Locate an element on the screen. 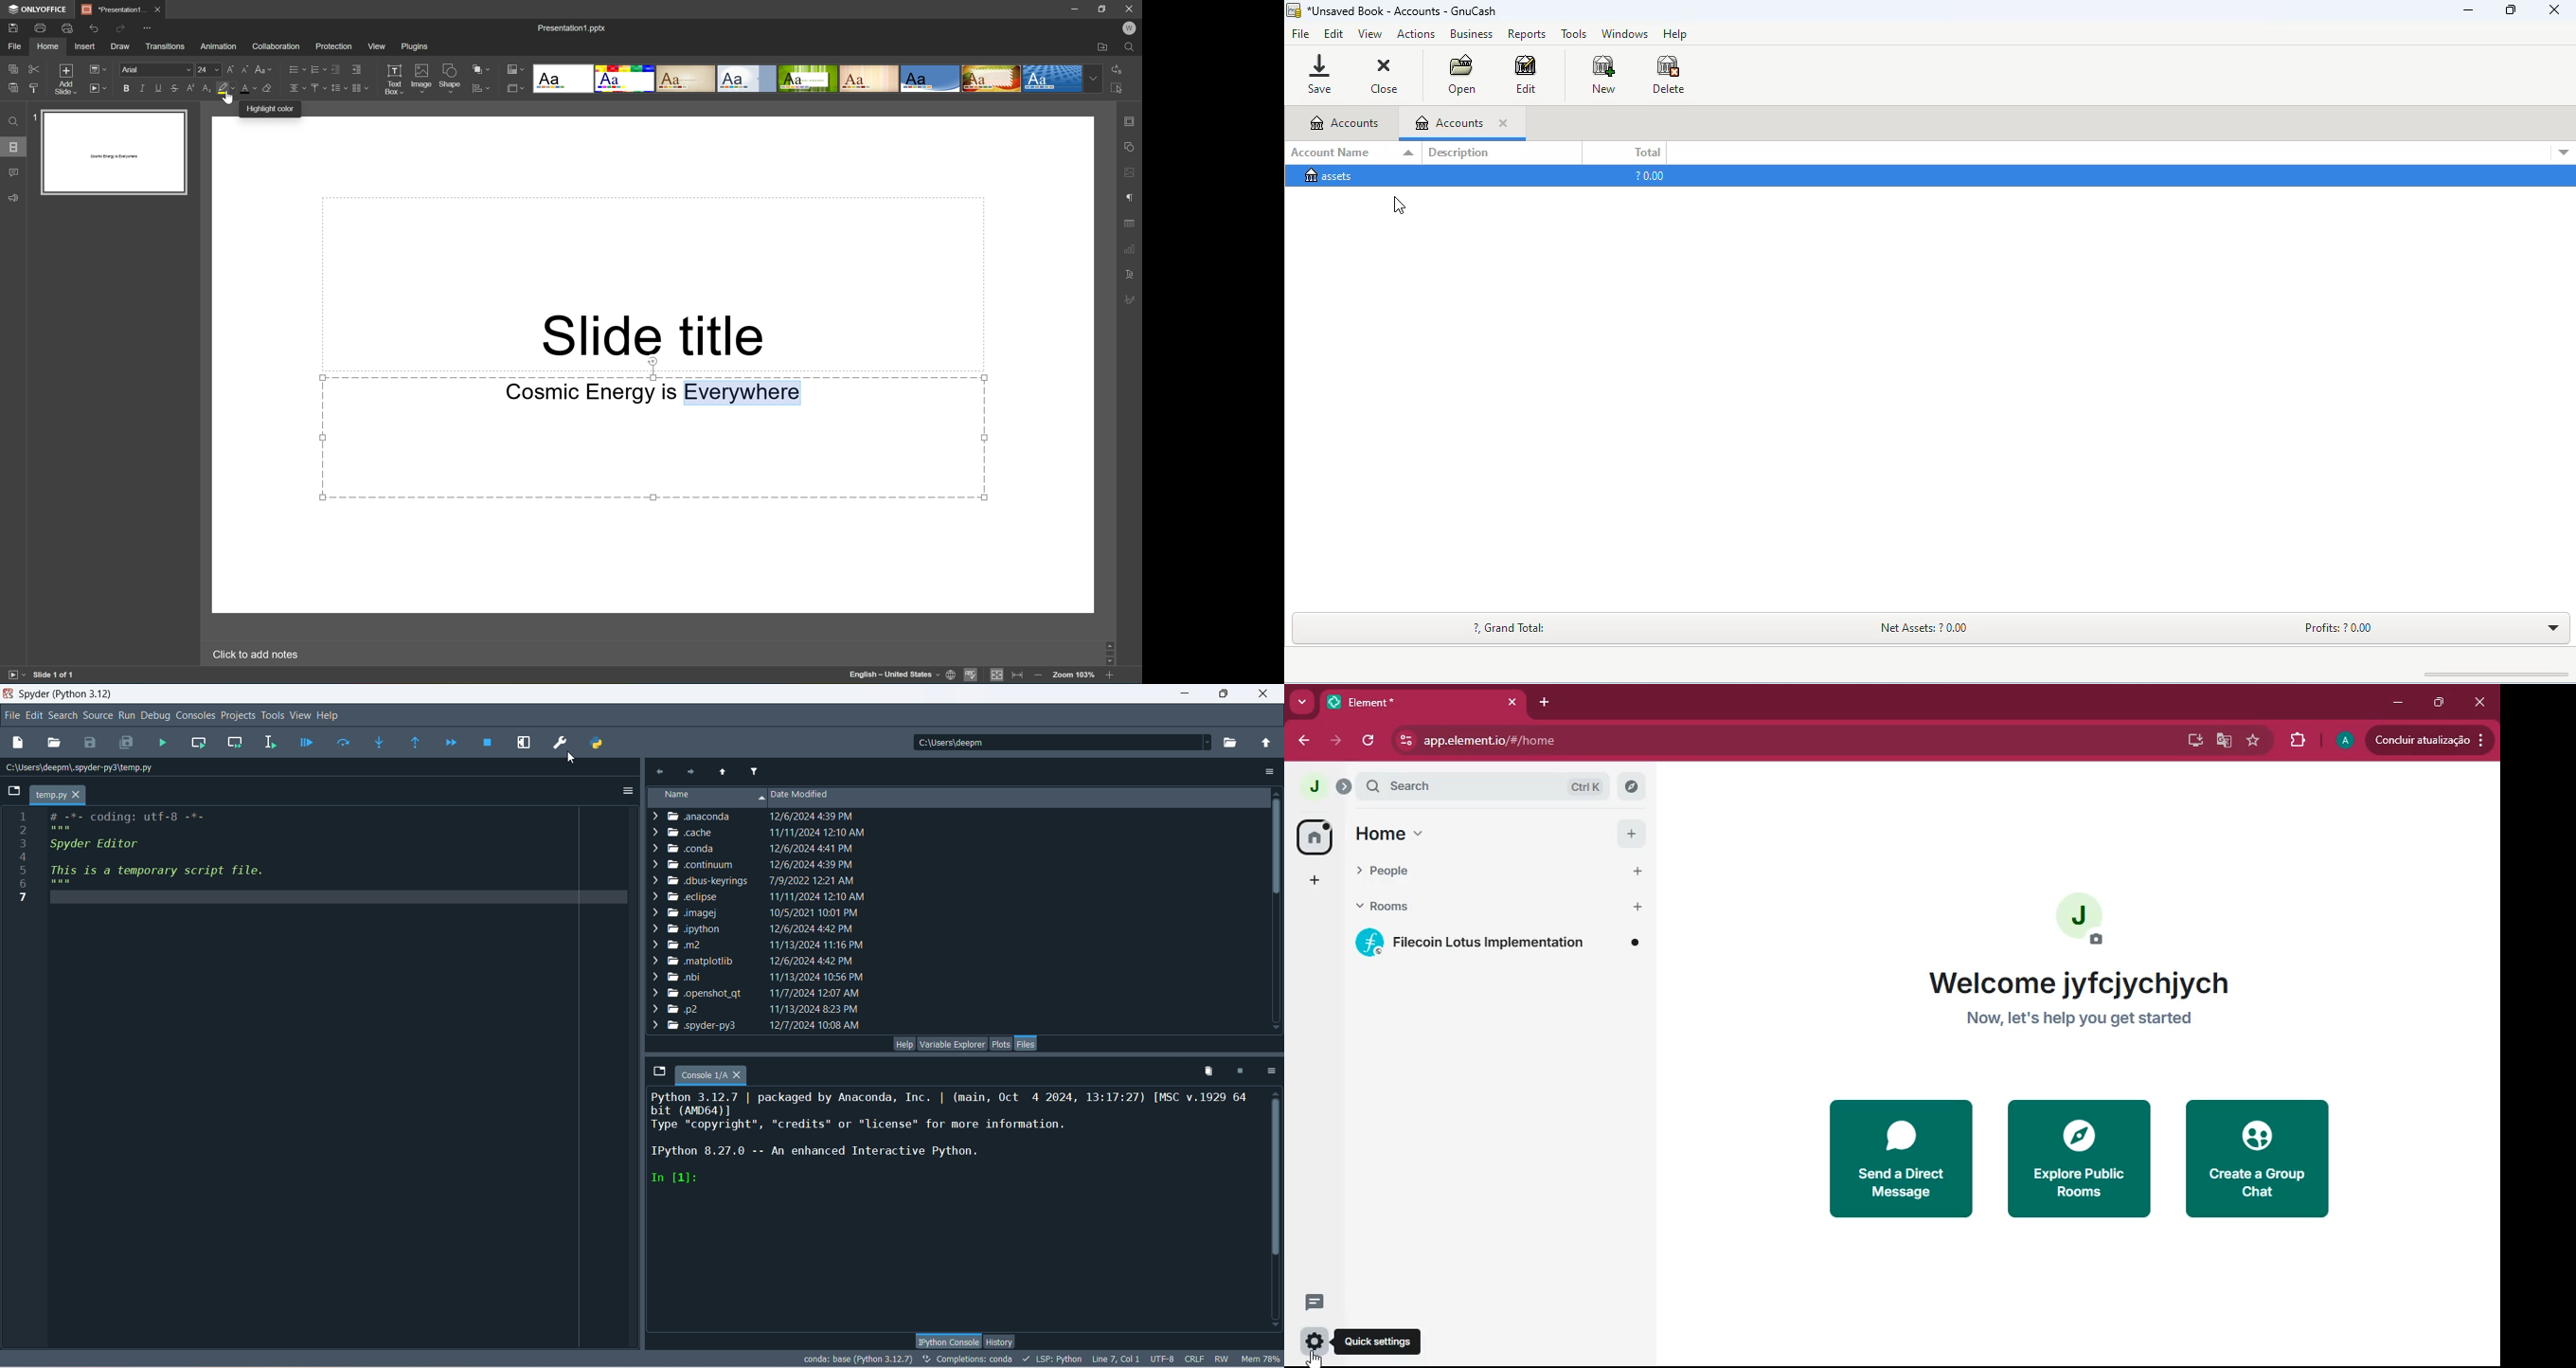  Scroll Bar is located at coordinates (1109, 653).